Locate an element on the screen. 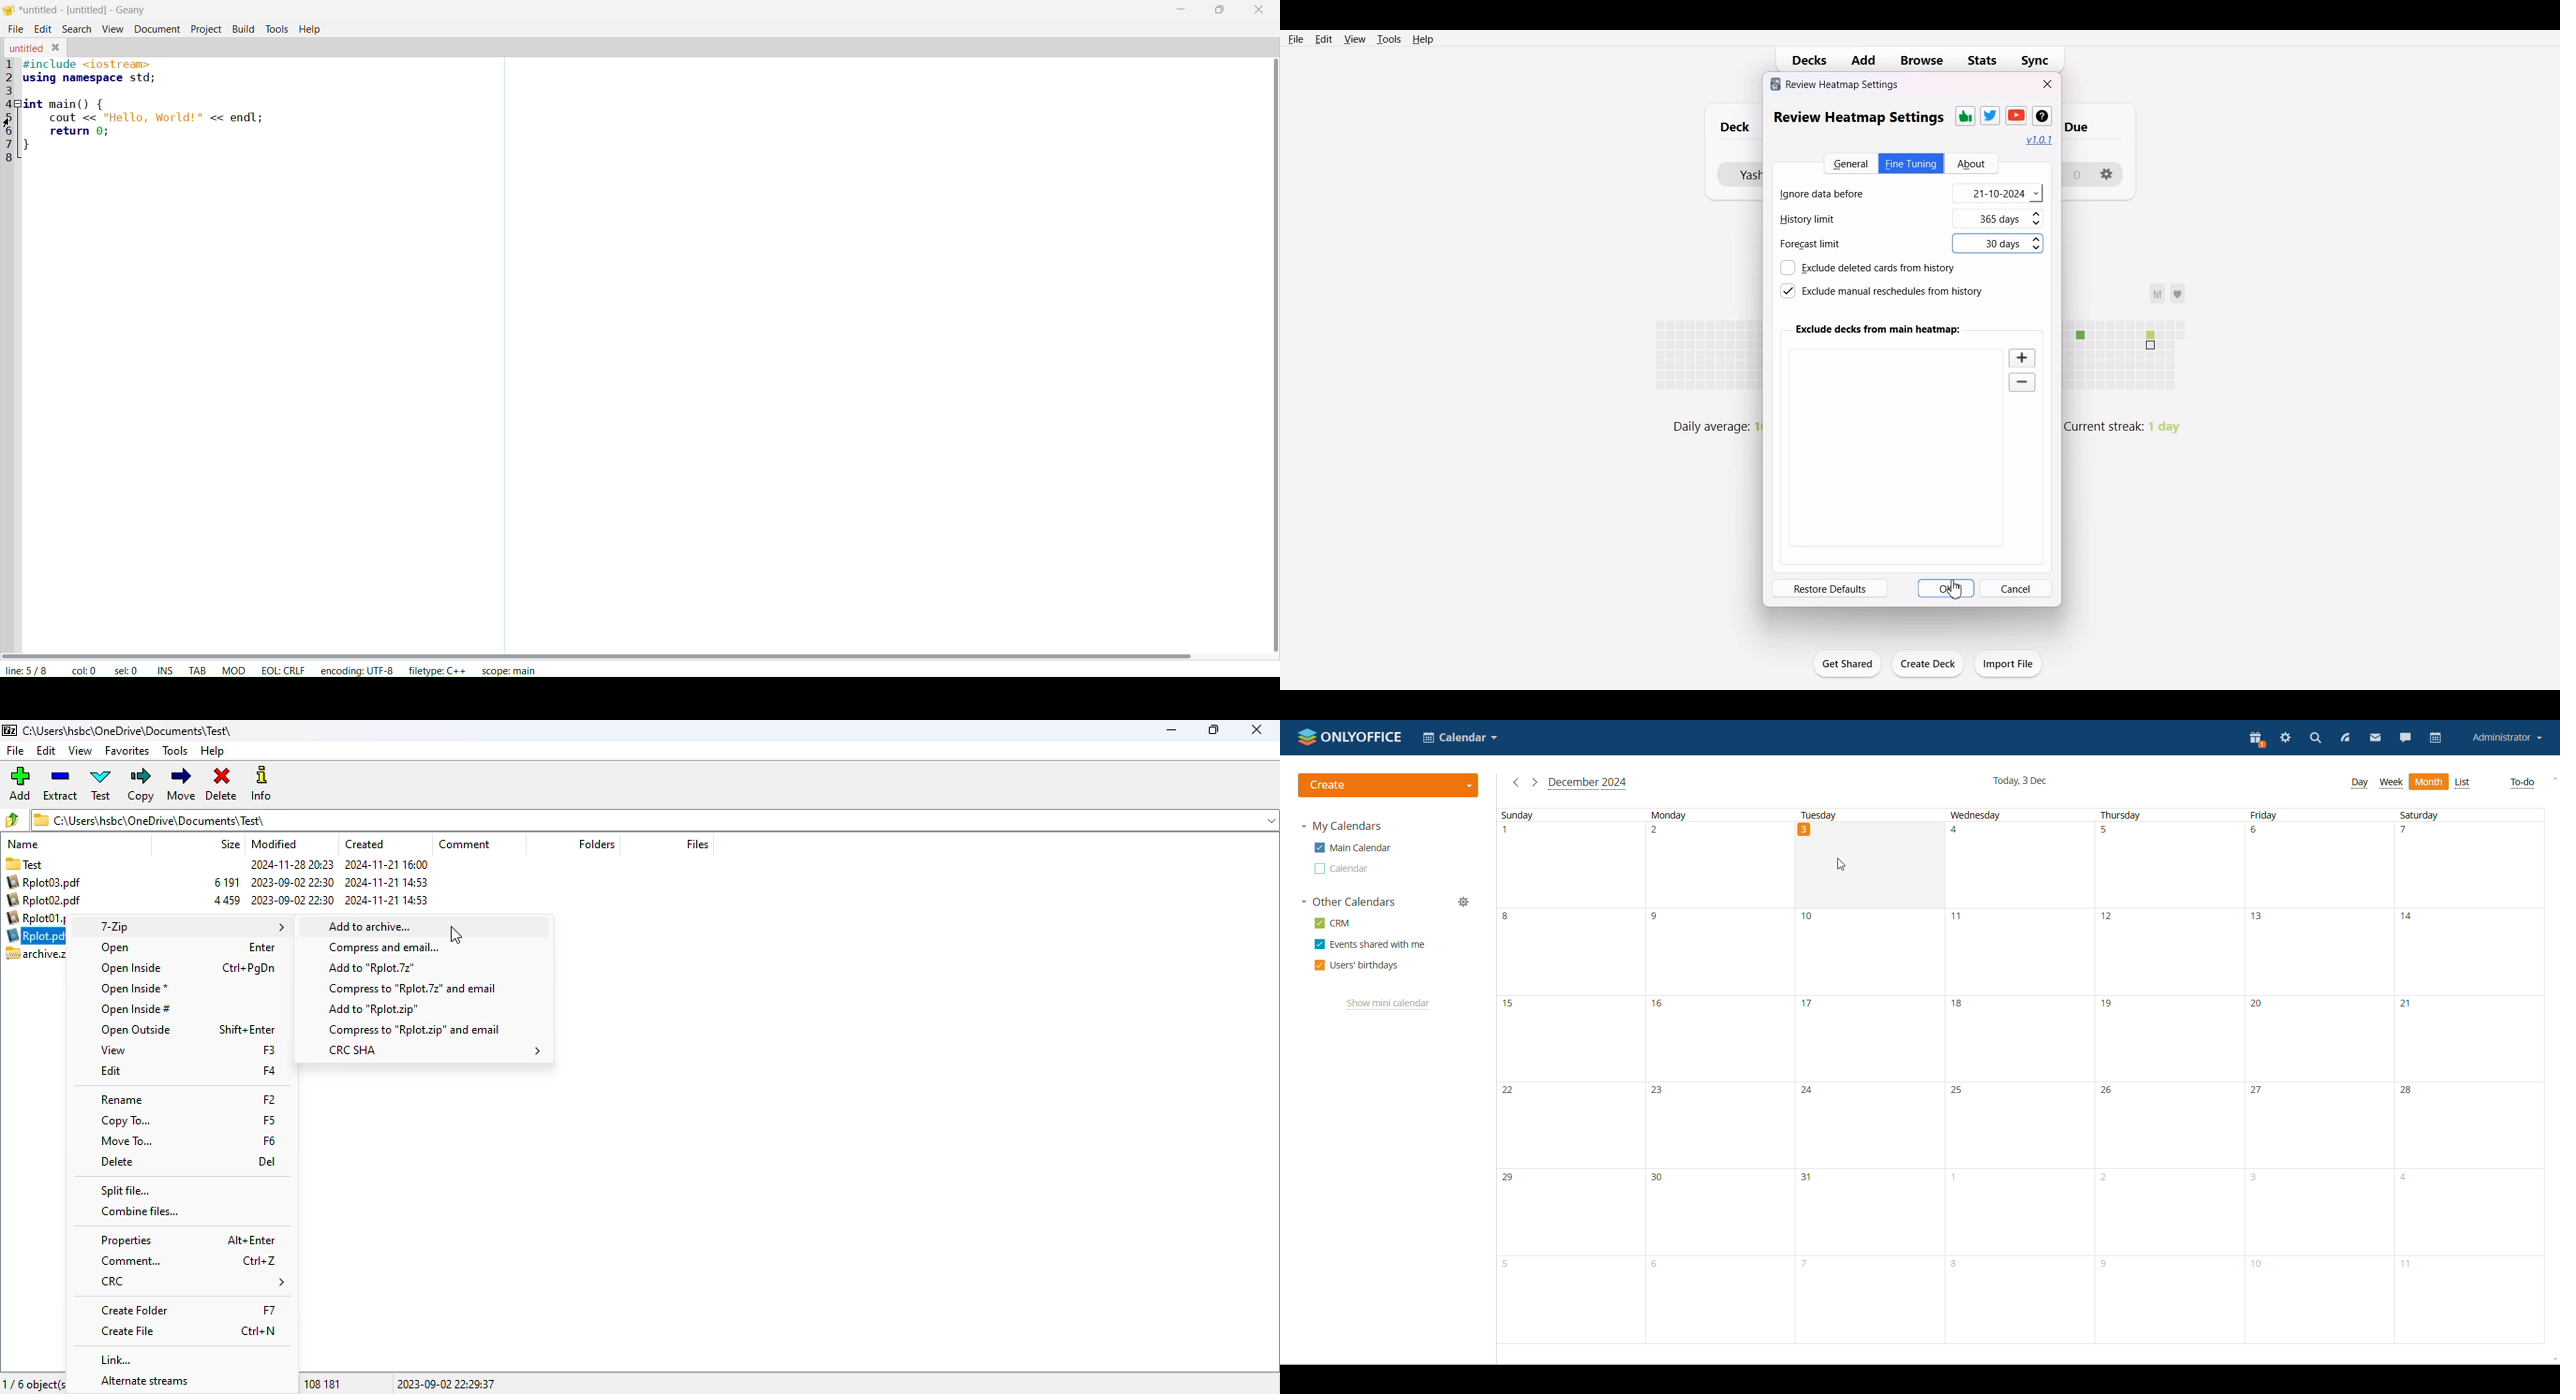  Fine Tuning is located at coordinates (1911, 163).